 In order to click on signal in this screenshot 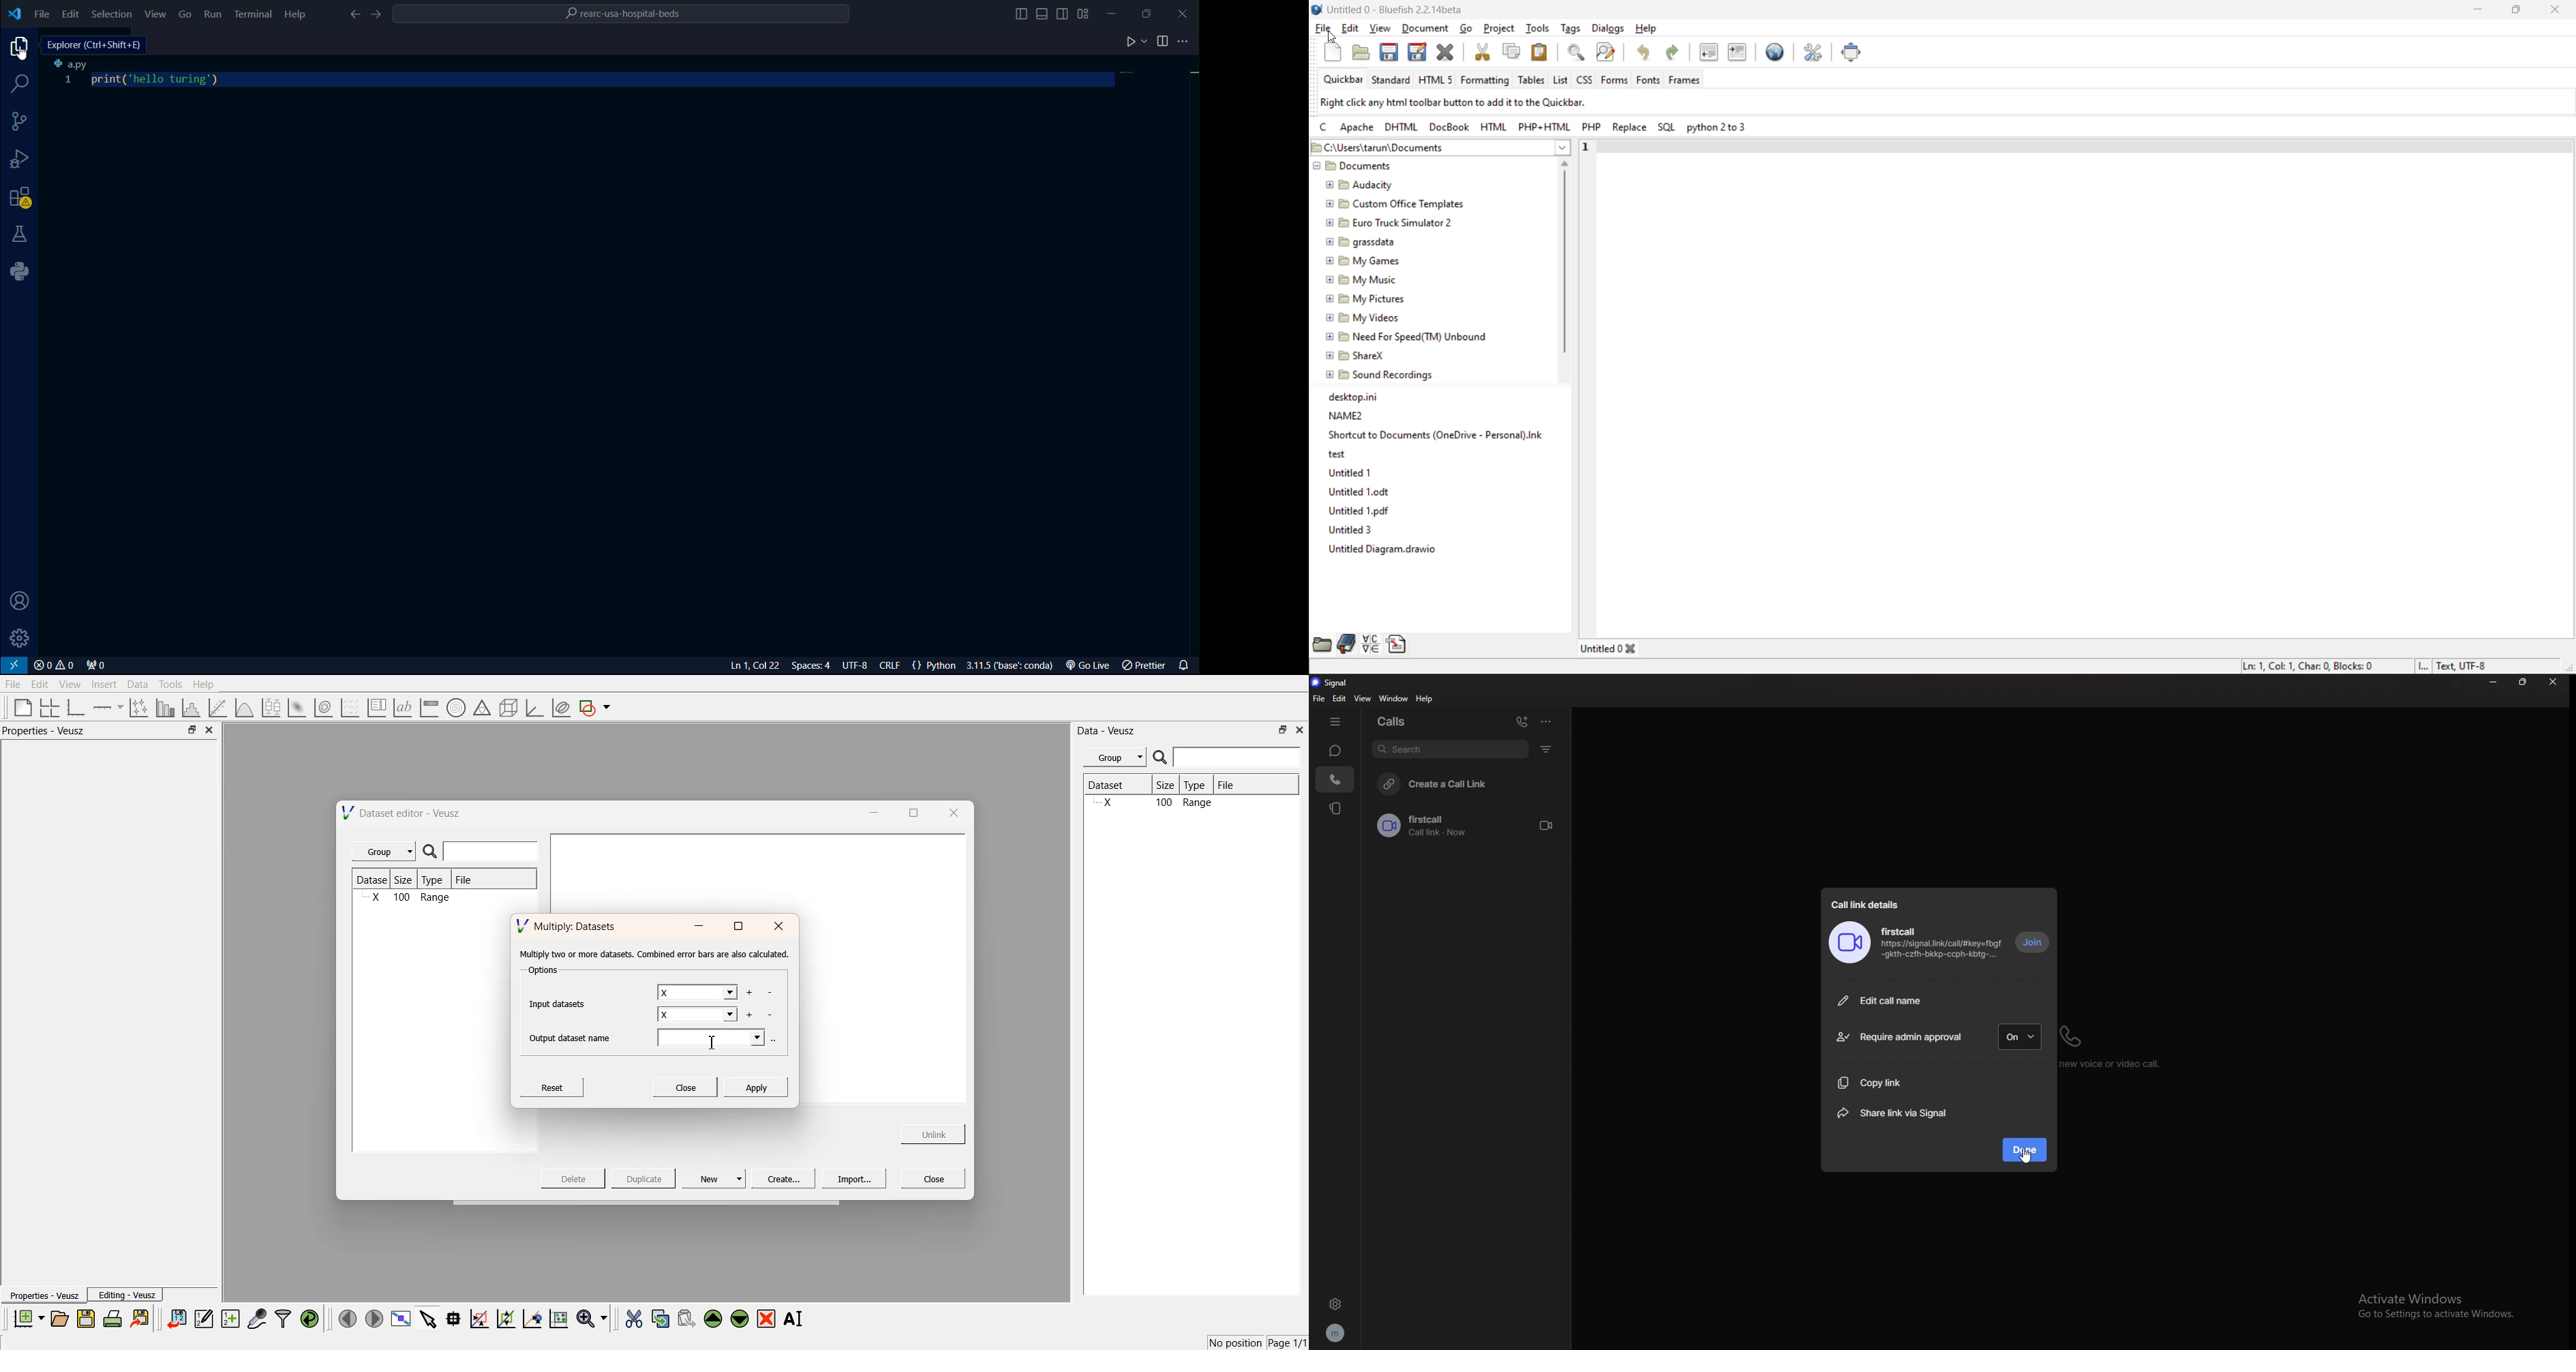, I will do `click(1334, 683)`.